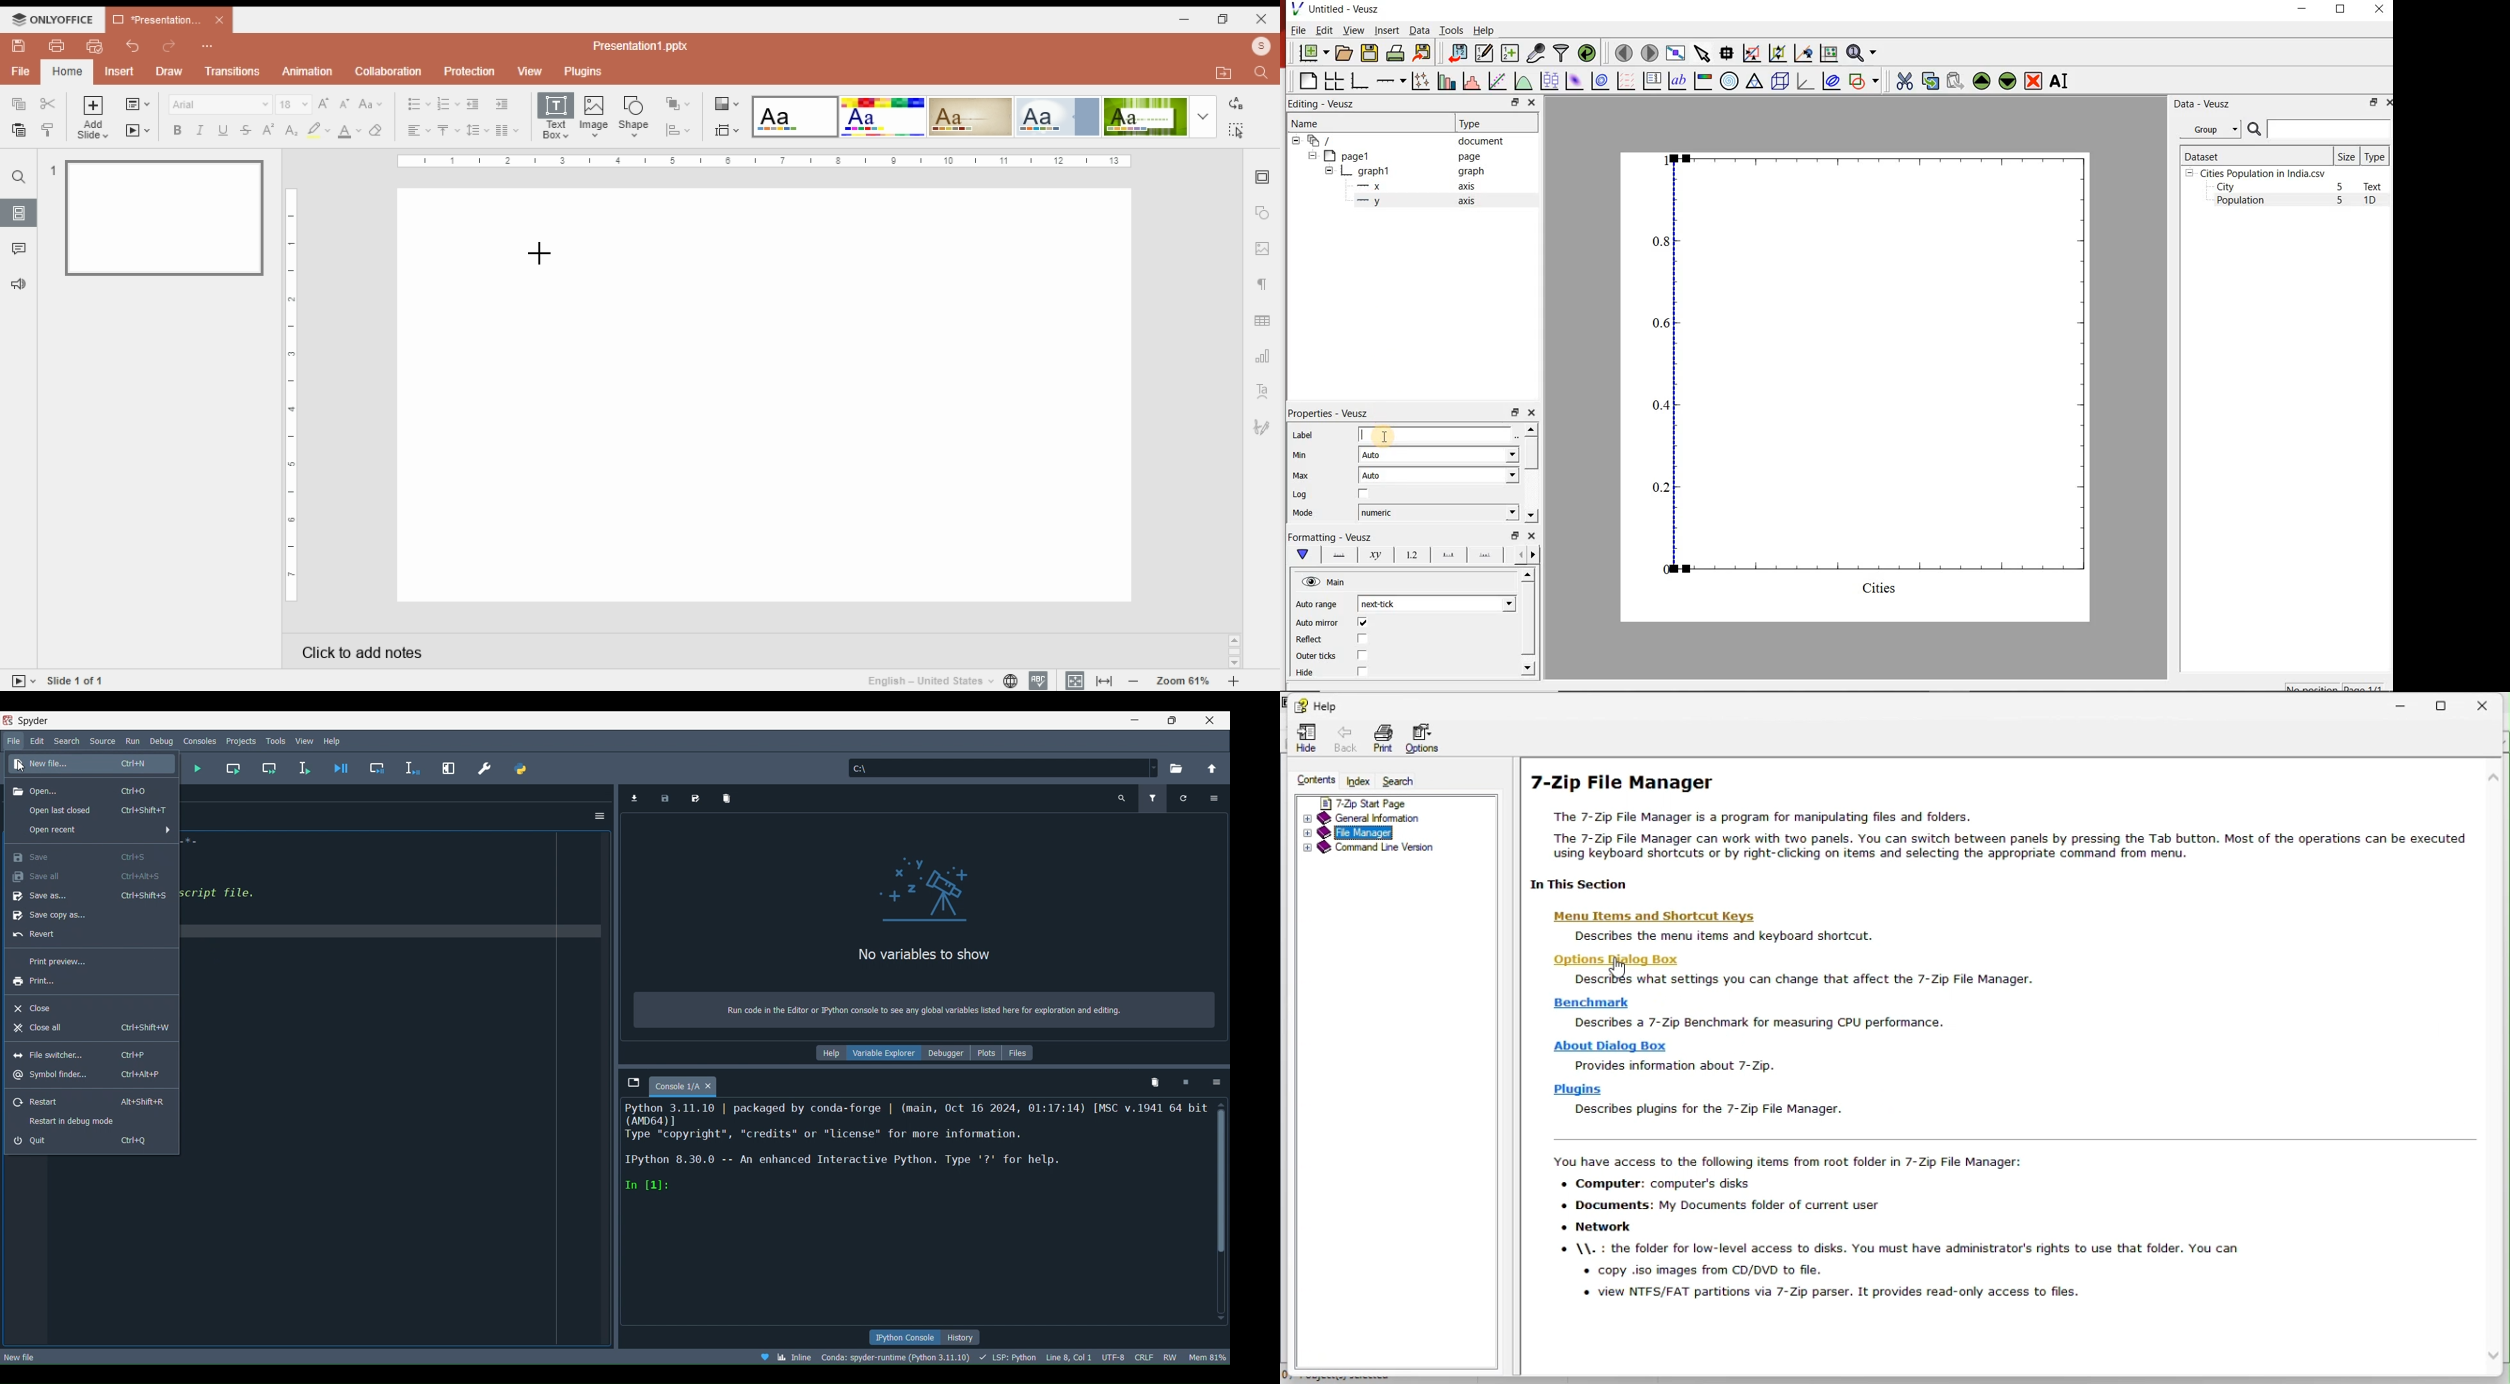 This screenshot has width=2520, height=1400. What do you see at coordinates (1548, 80) in the screenshot?
I see `plot box plots` at bounding box center [1548, 80].